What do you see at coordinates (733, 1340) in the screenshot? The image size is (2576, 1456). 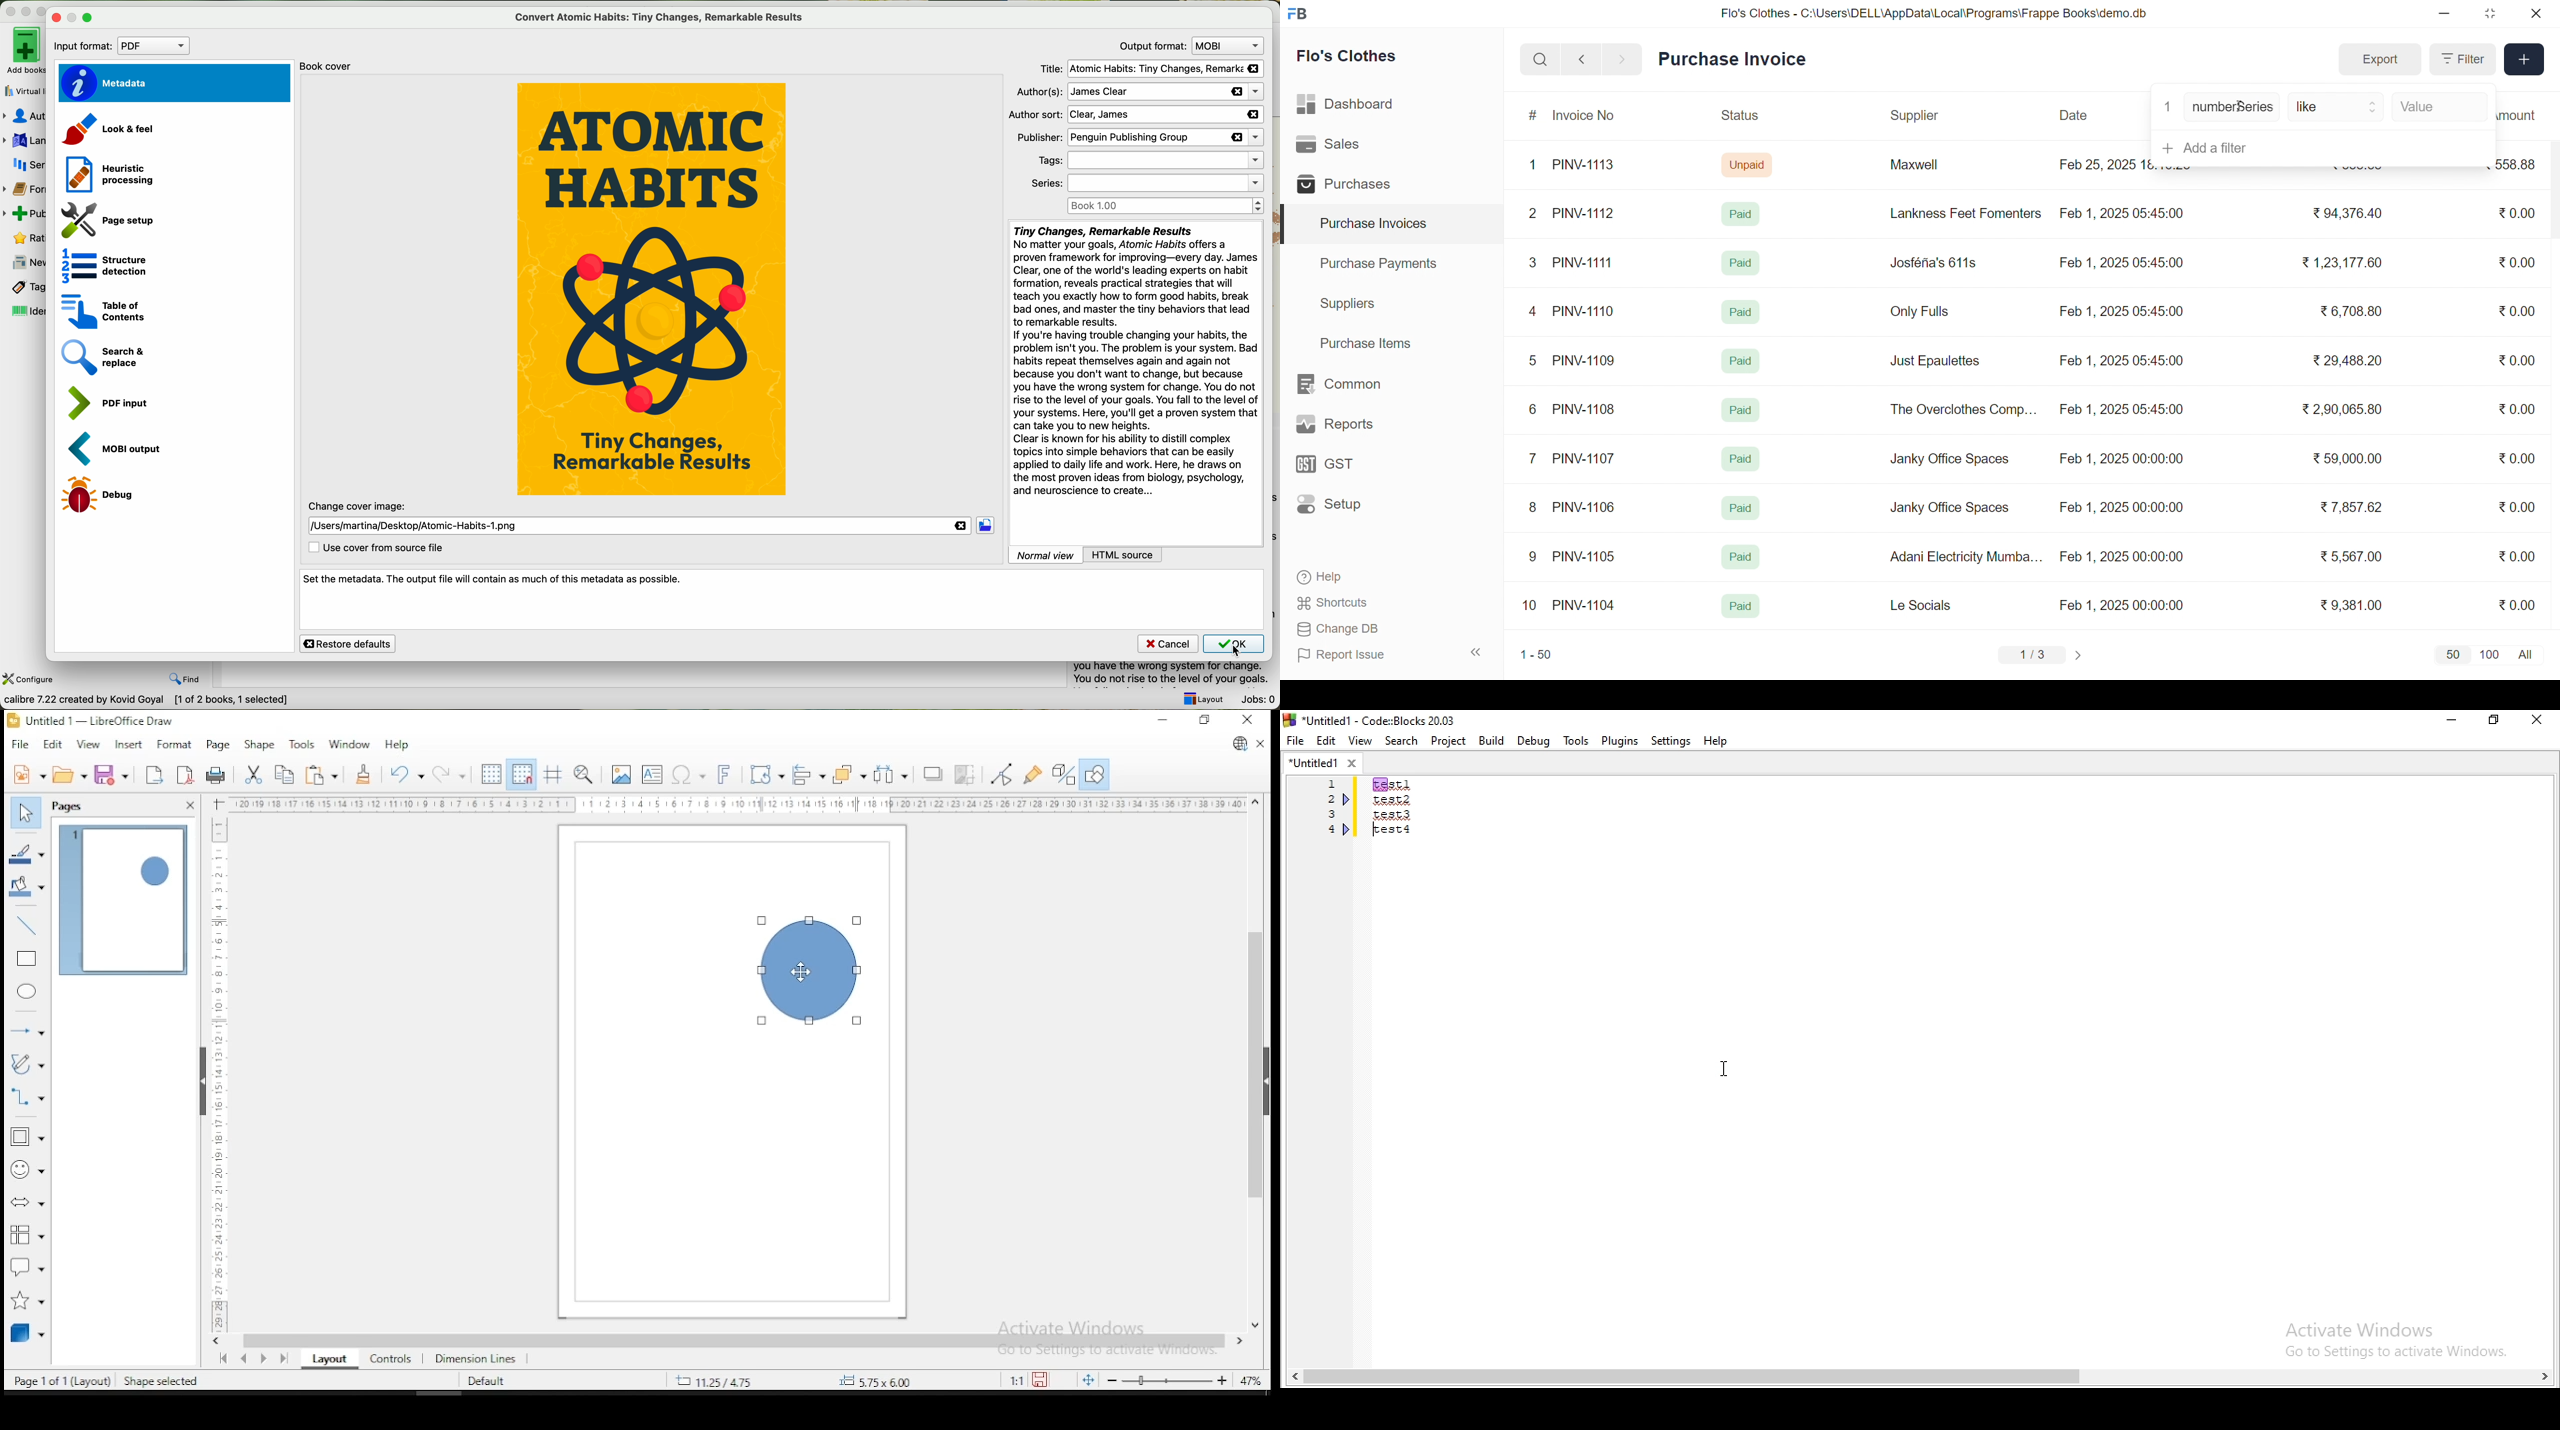 I see `scroll bar` at bounding box center [733, 1340].